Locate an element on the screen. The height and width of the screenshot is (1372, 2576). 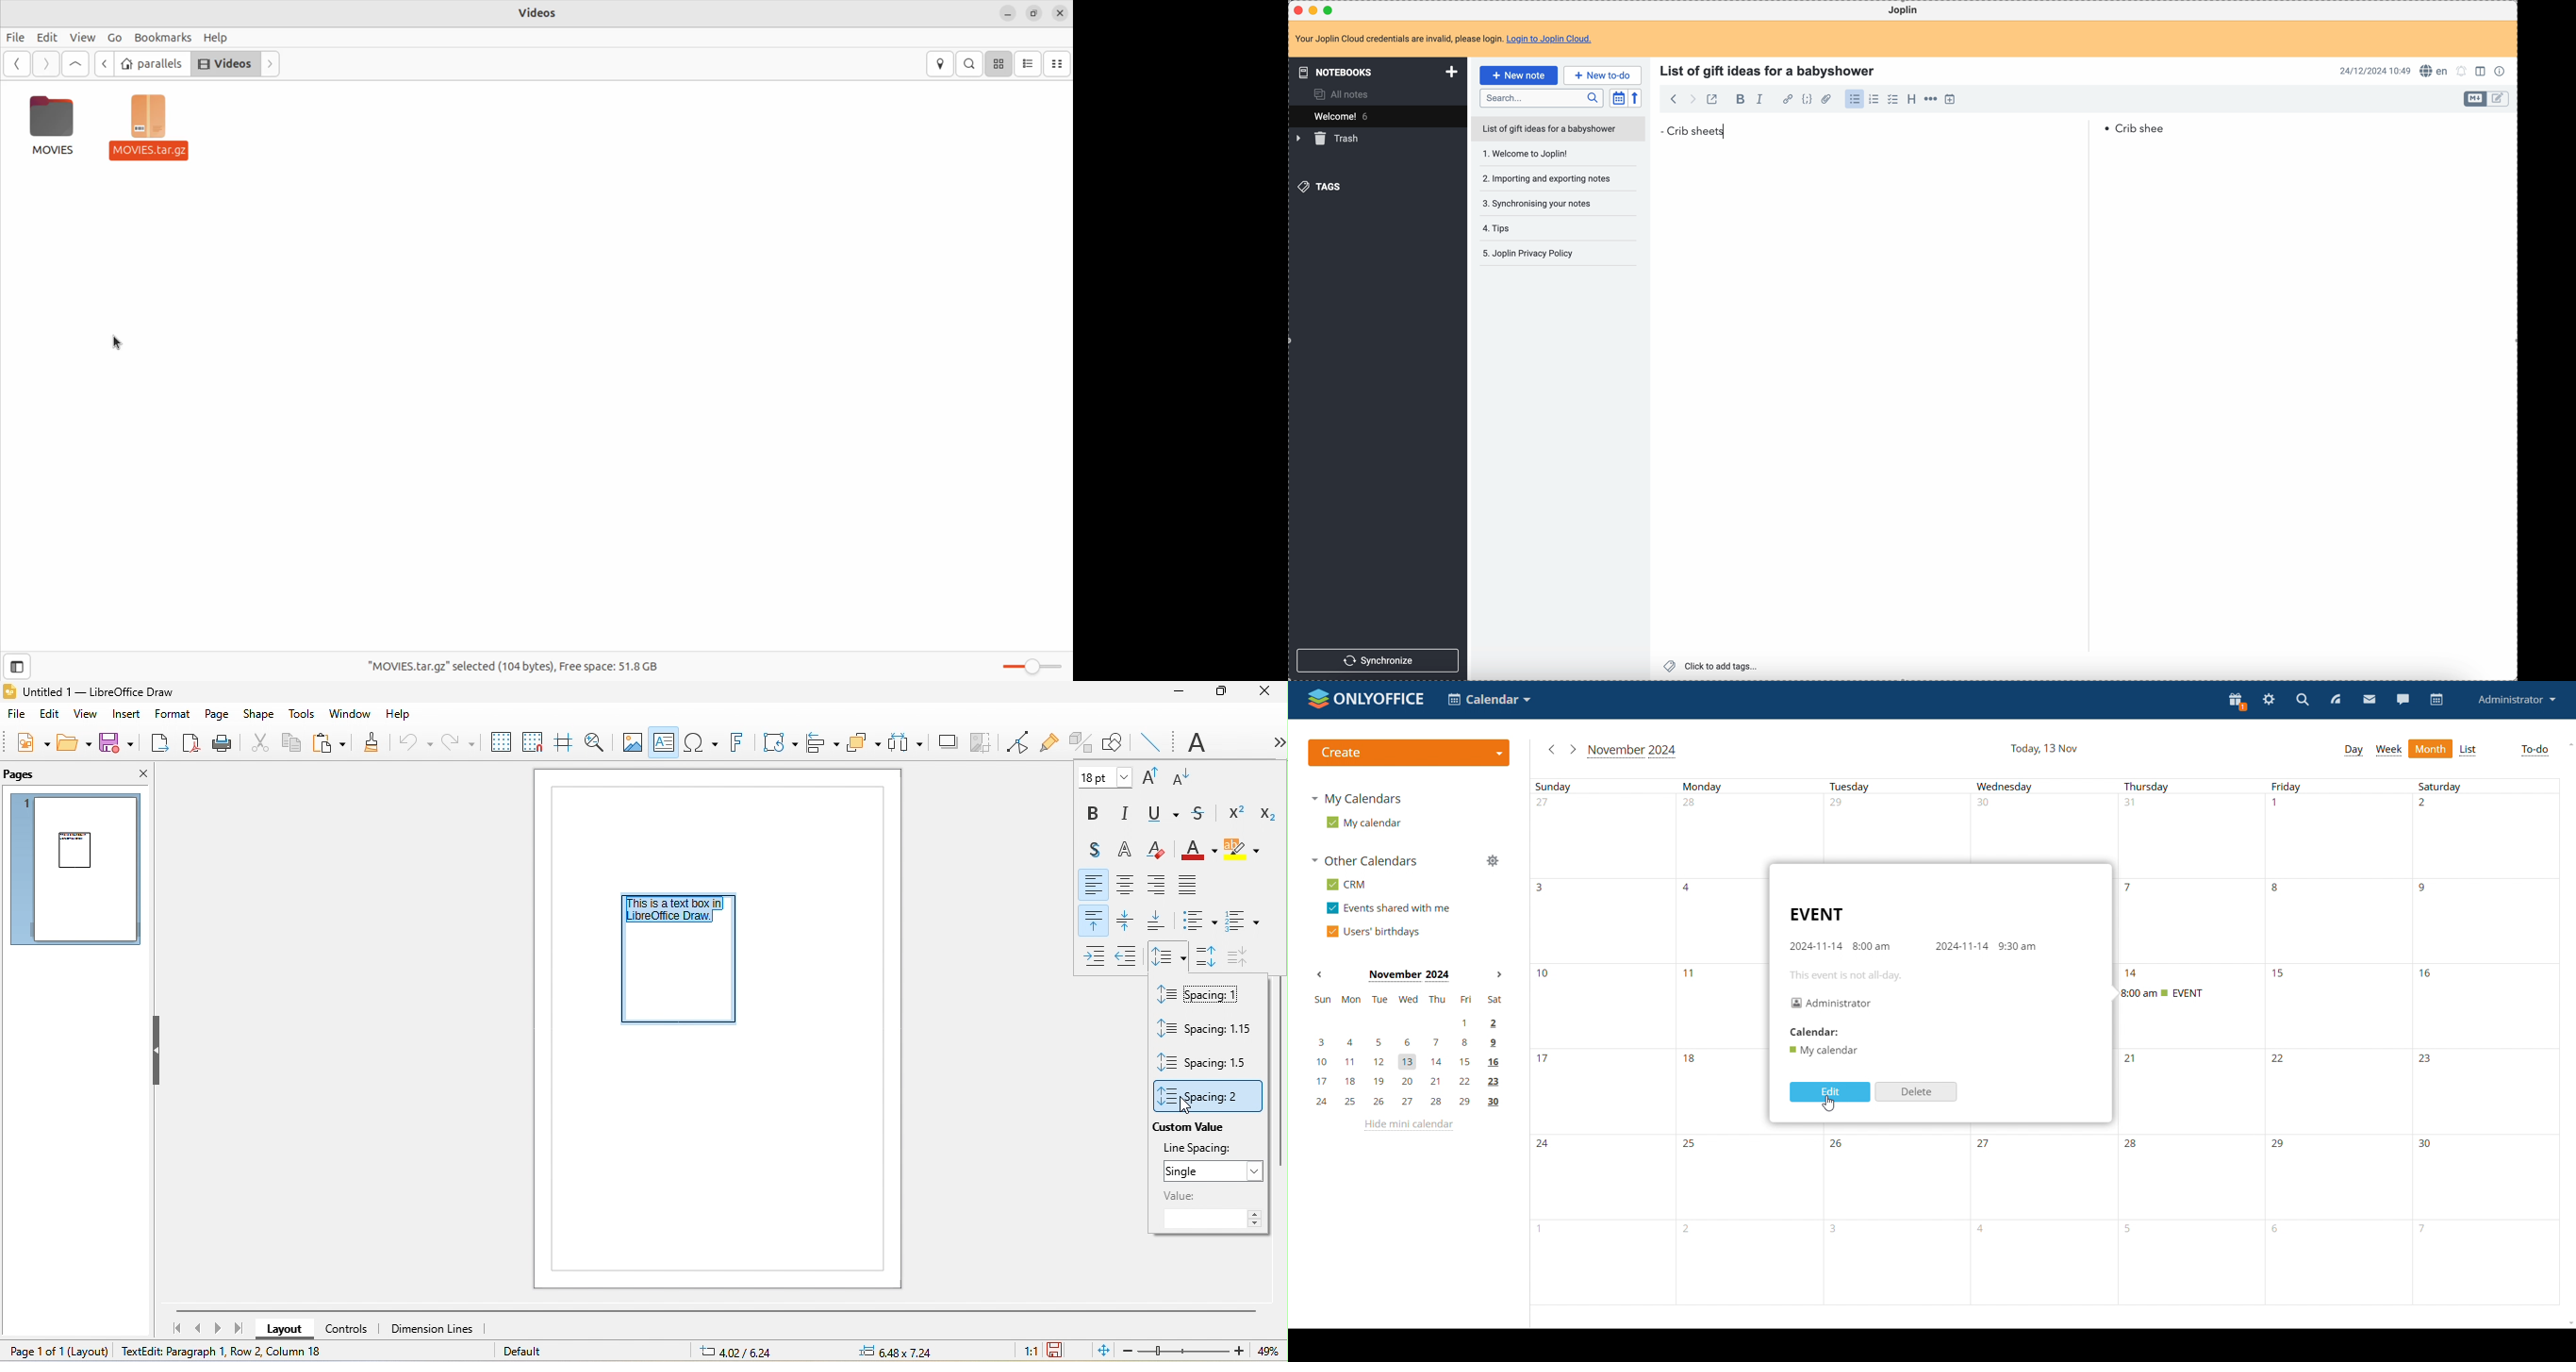
new to-do is located at coordinates (1602, 74).